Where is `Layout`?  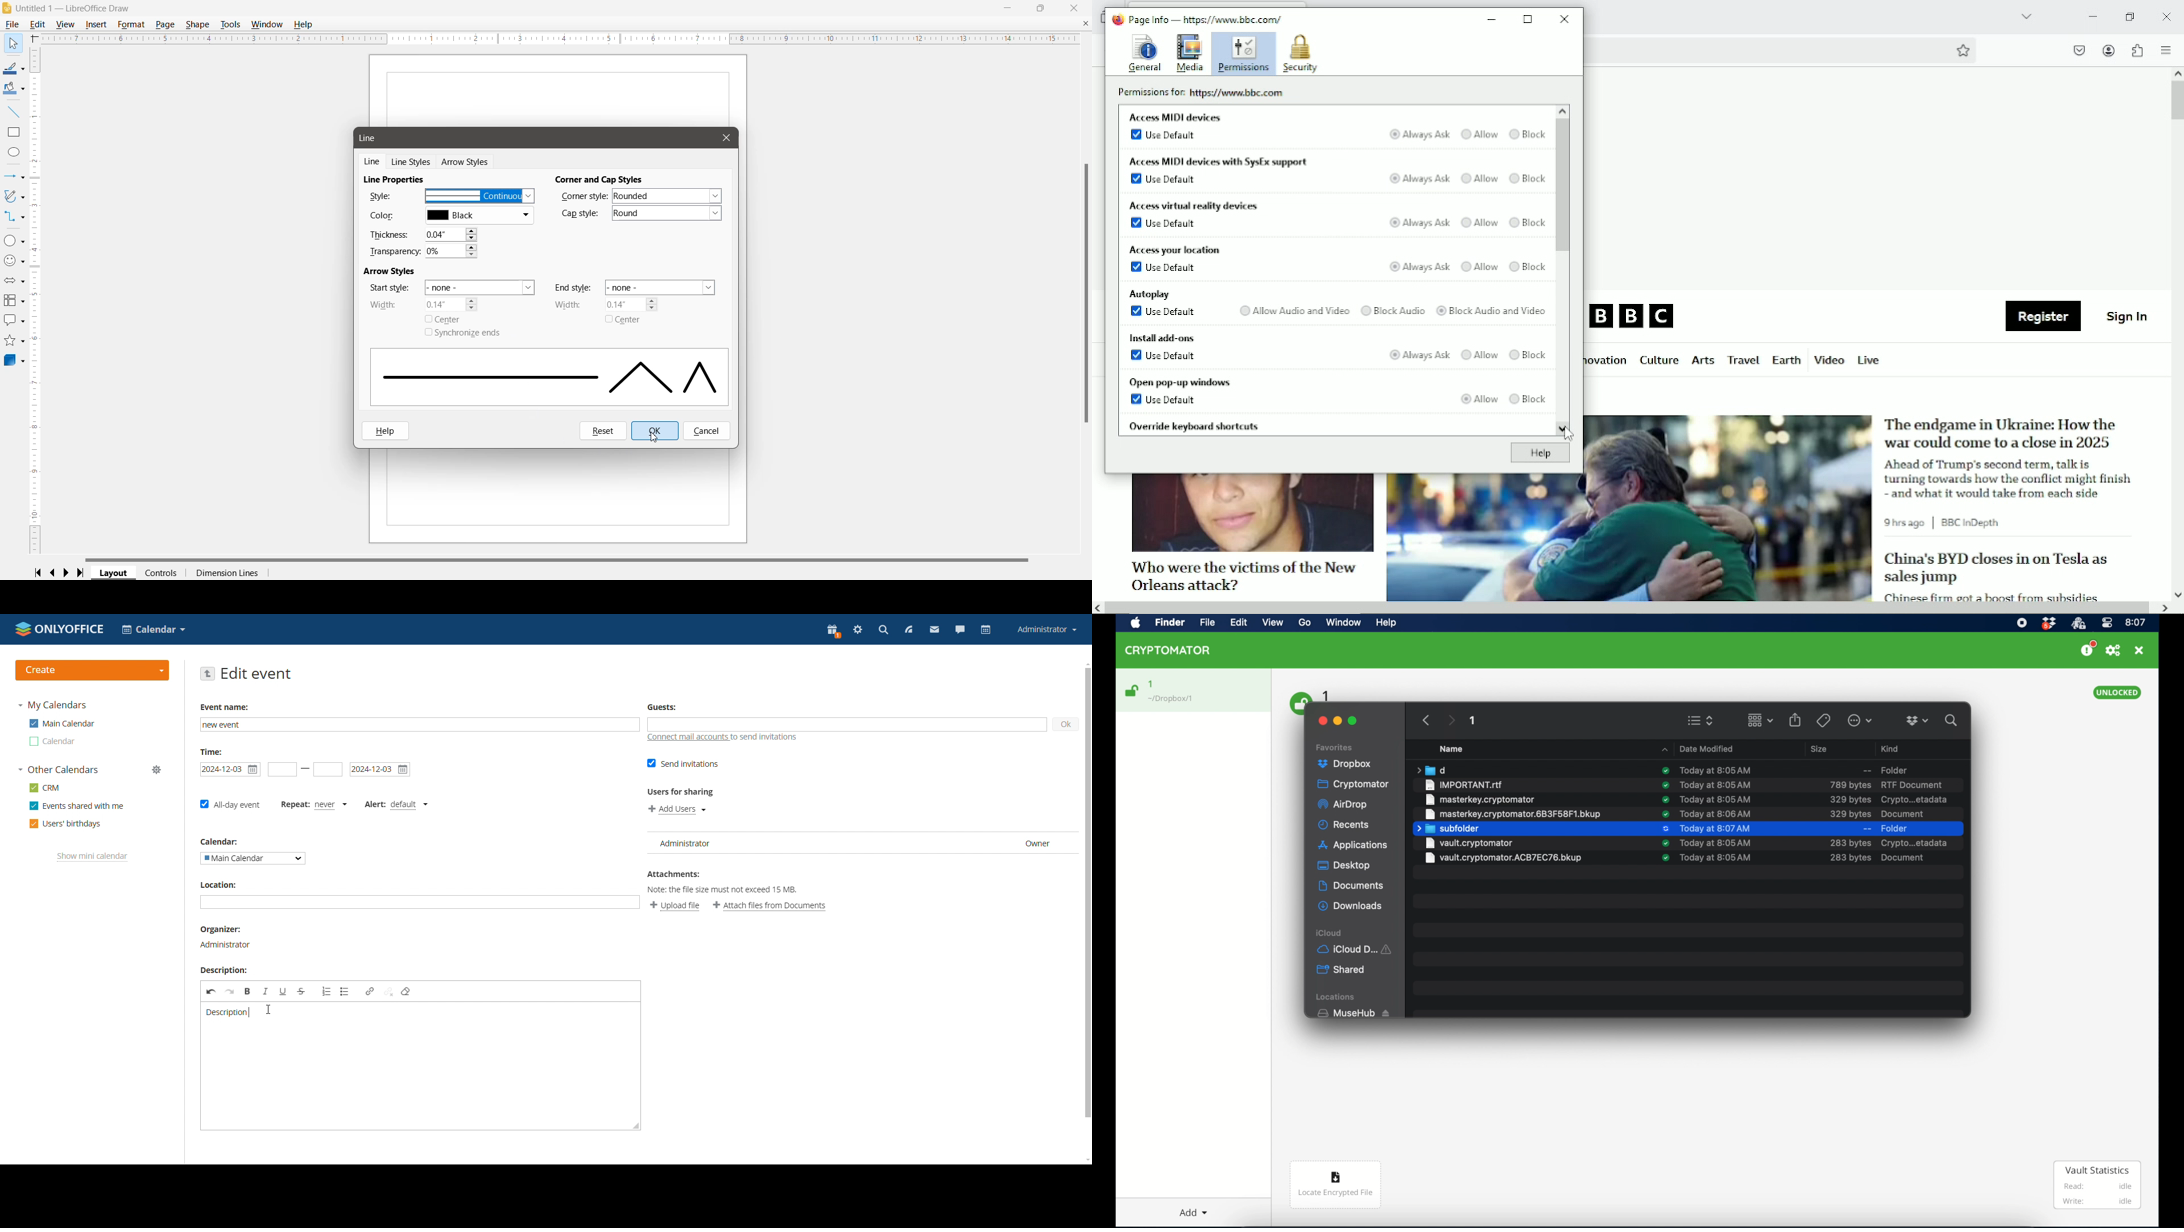
Layout is located at coordinates (114, 573).